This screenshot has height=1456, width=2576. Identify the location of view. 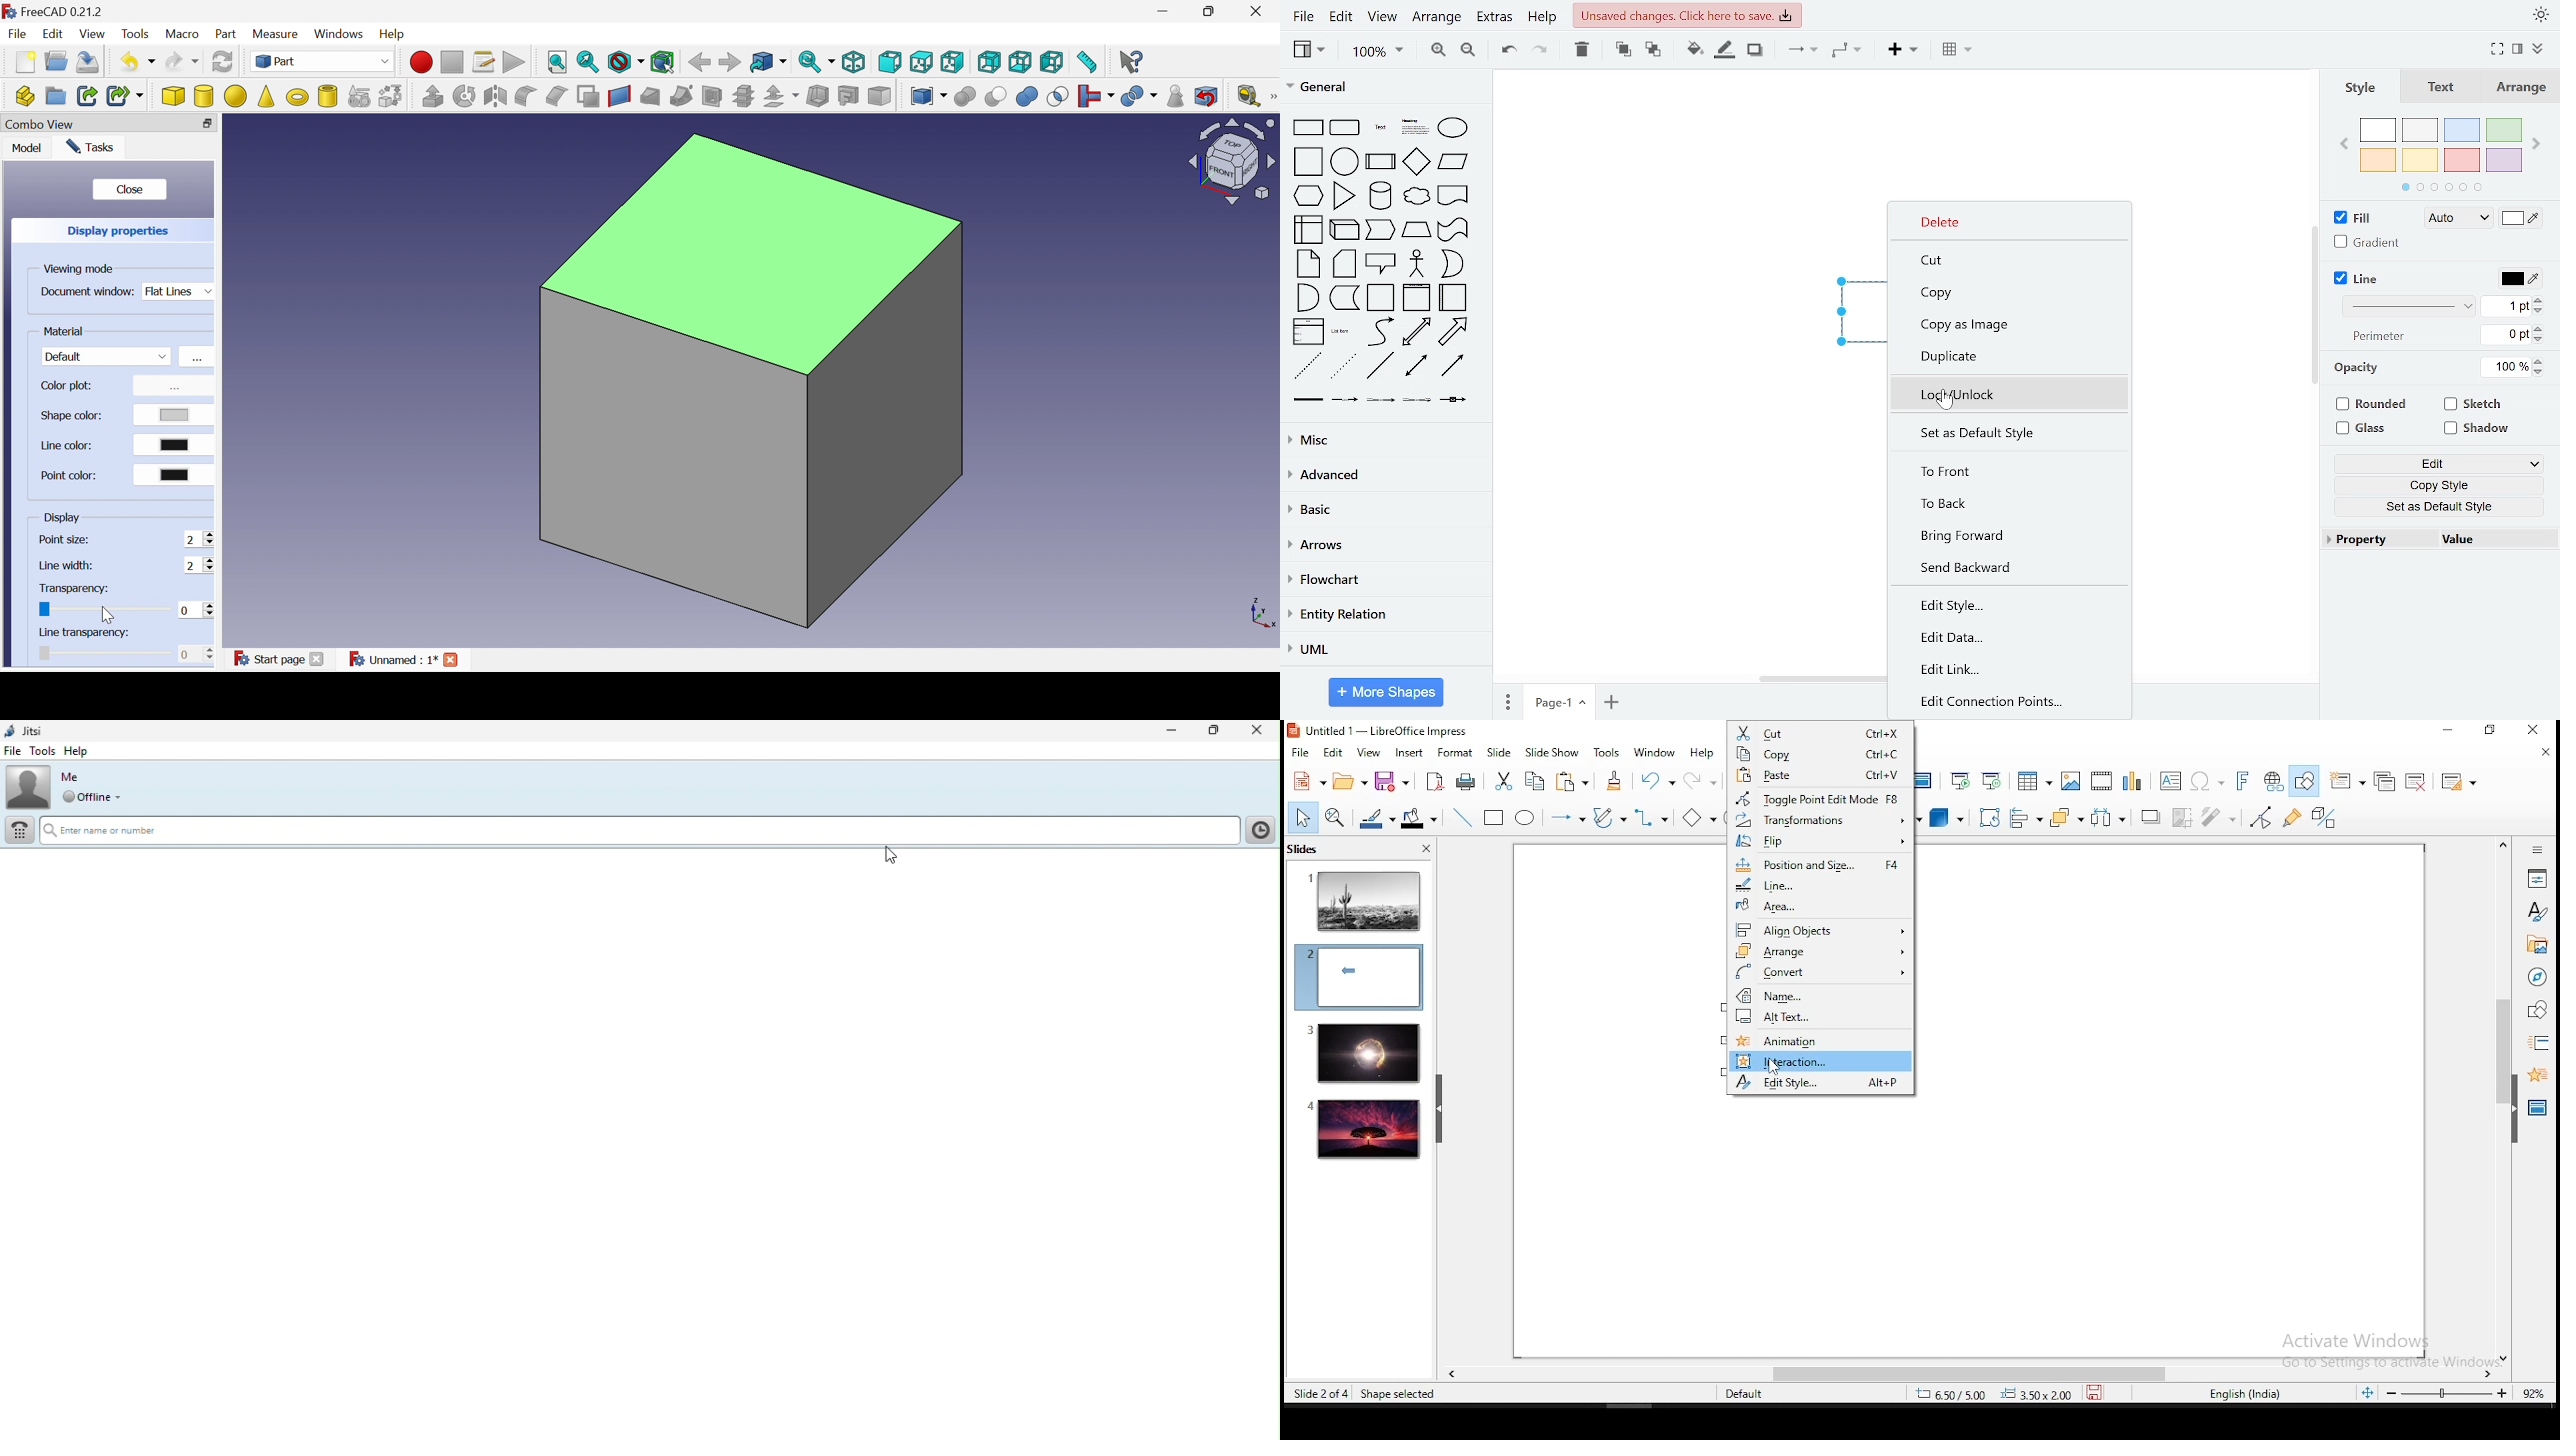
(1384, 17).